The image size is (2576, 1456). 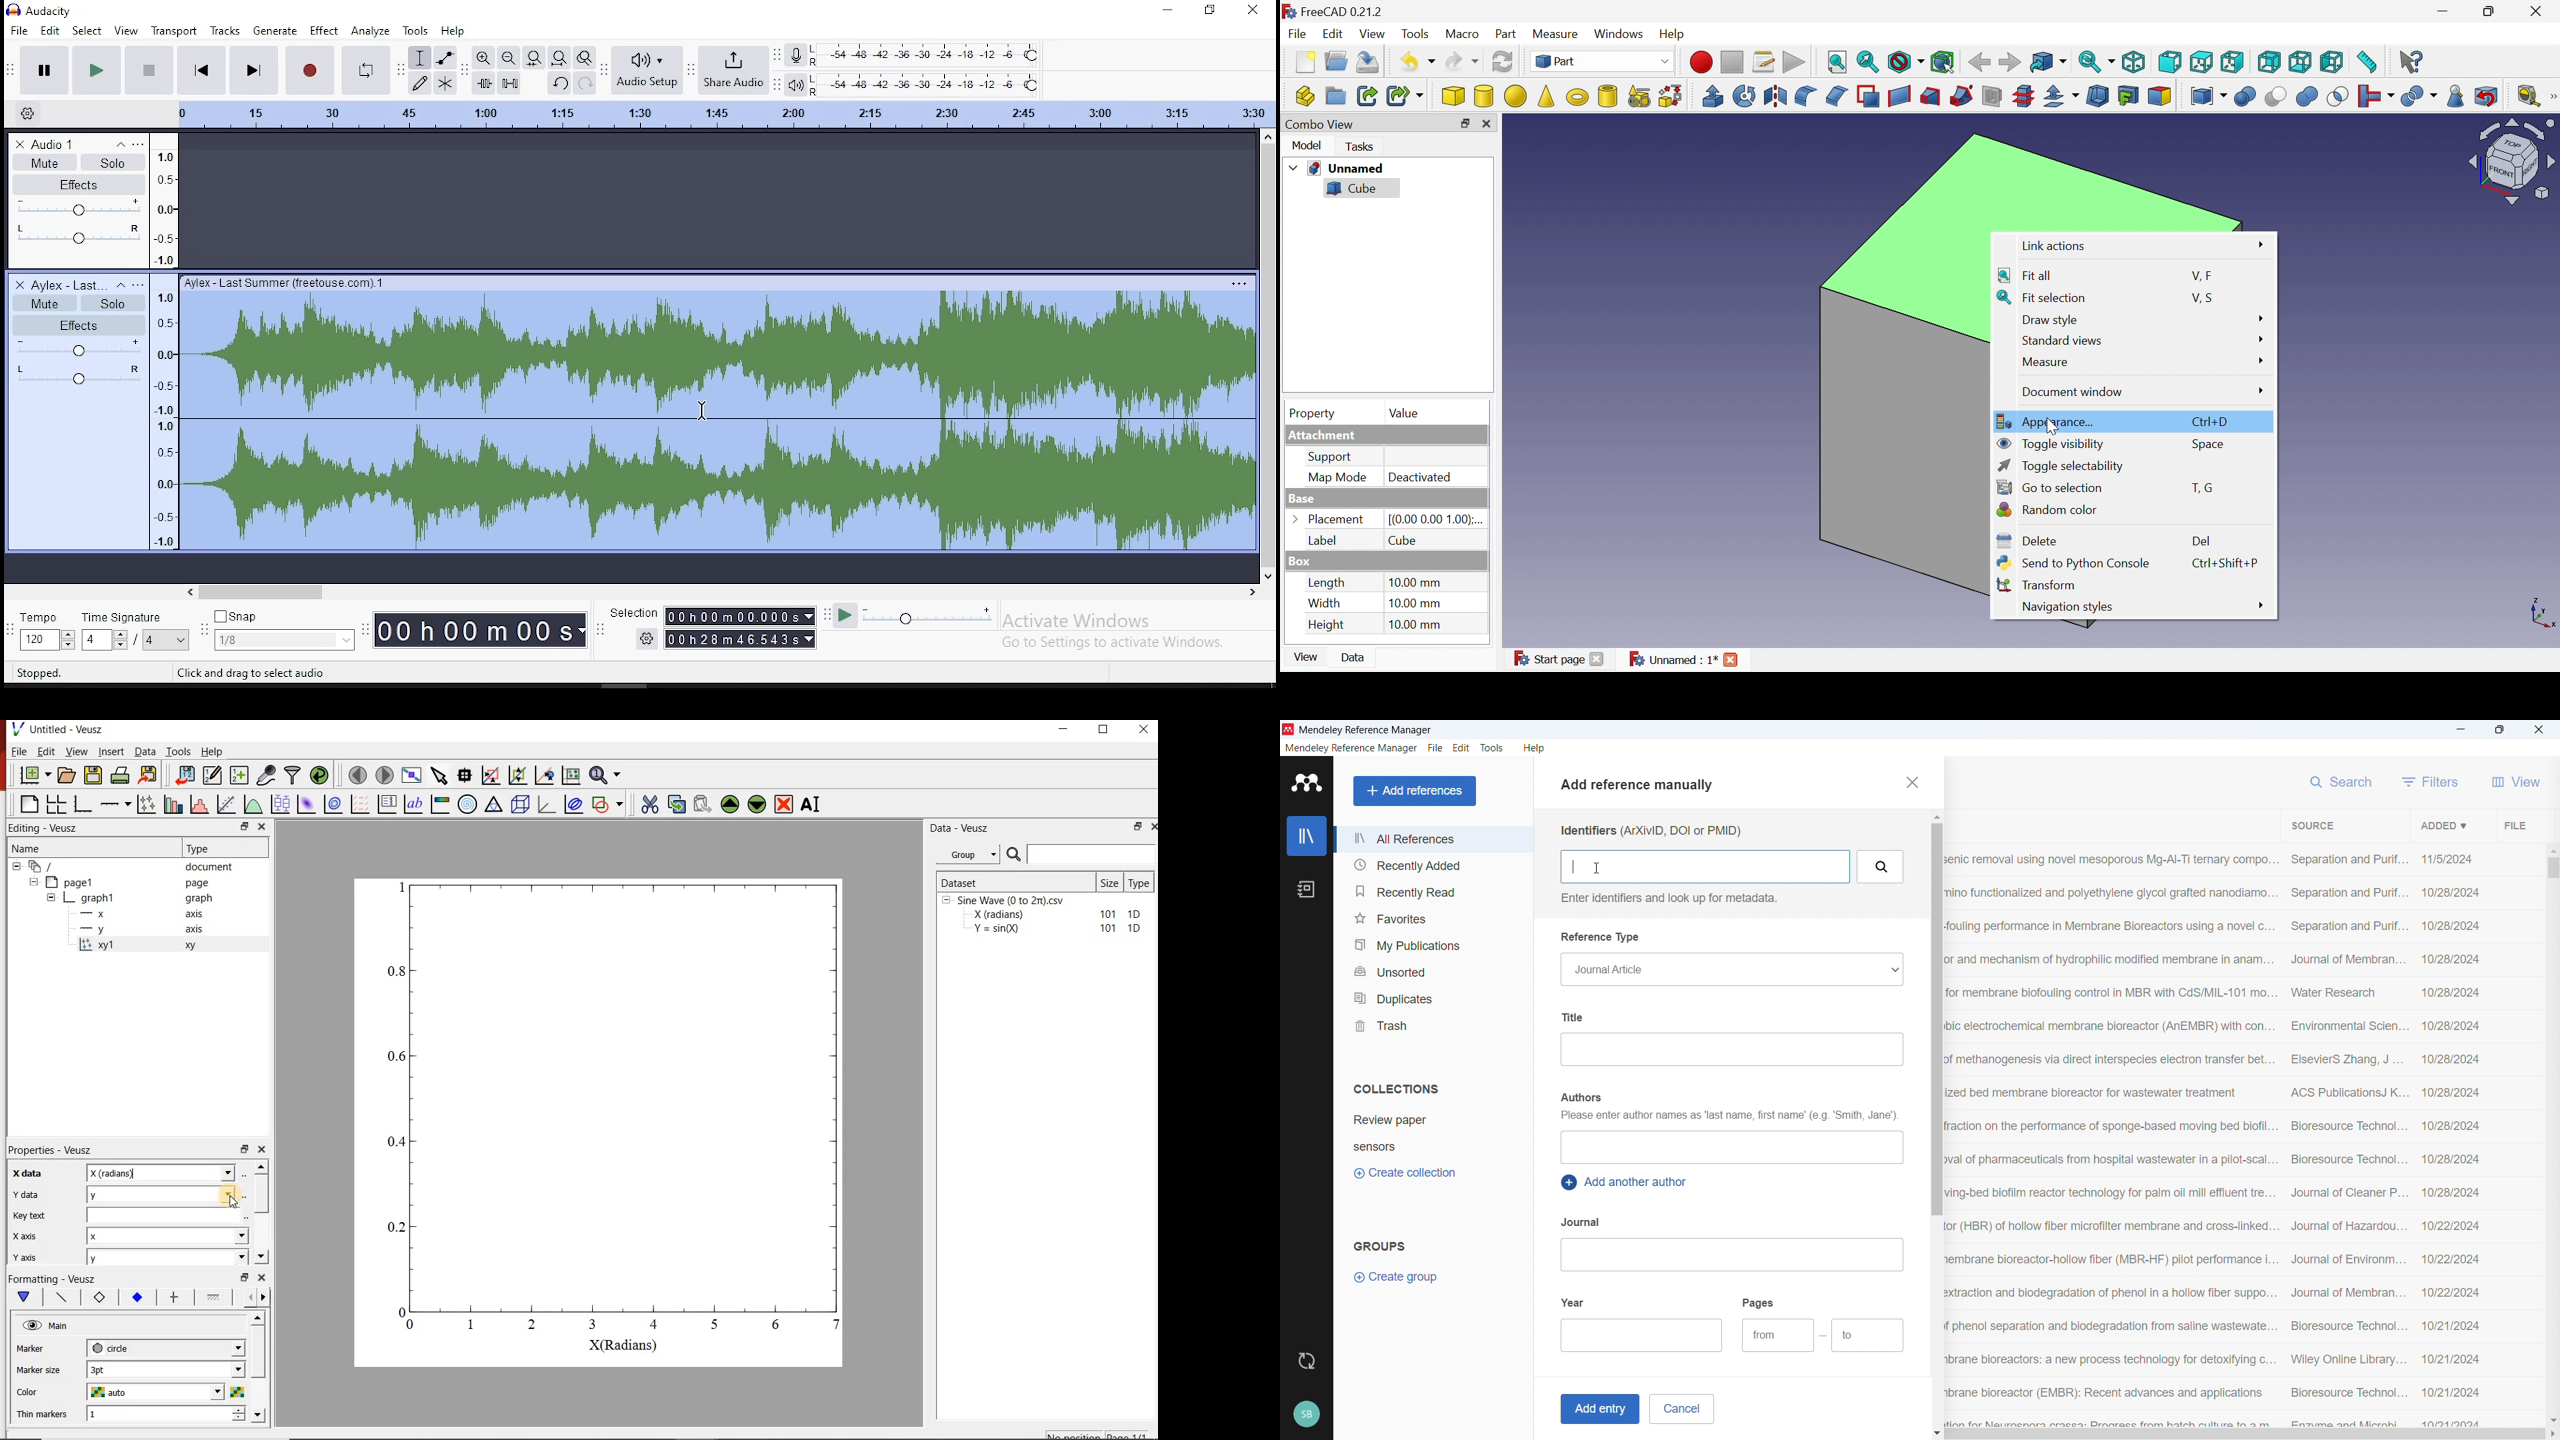 What do you see at coordinates (286, 631) in the screenshot?
I see `snap` at bounding box center [286, 631].